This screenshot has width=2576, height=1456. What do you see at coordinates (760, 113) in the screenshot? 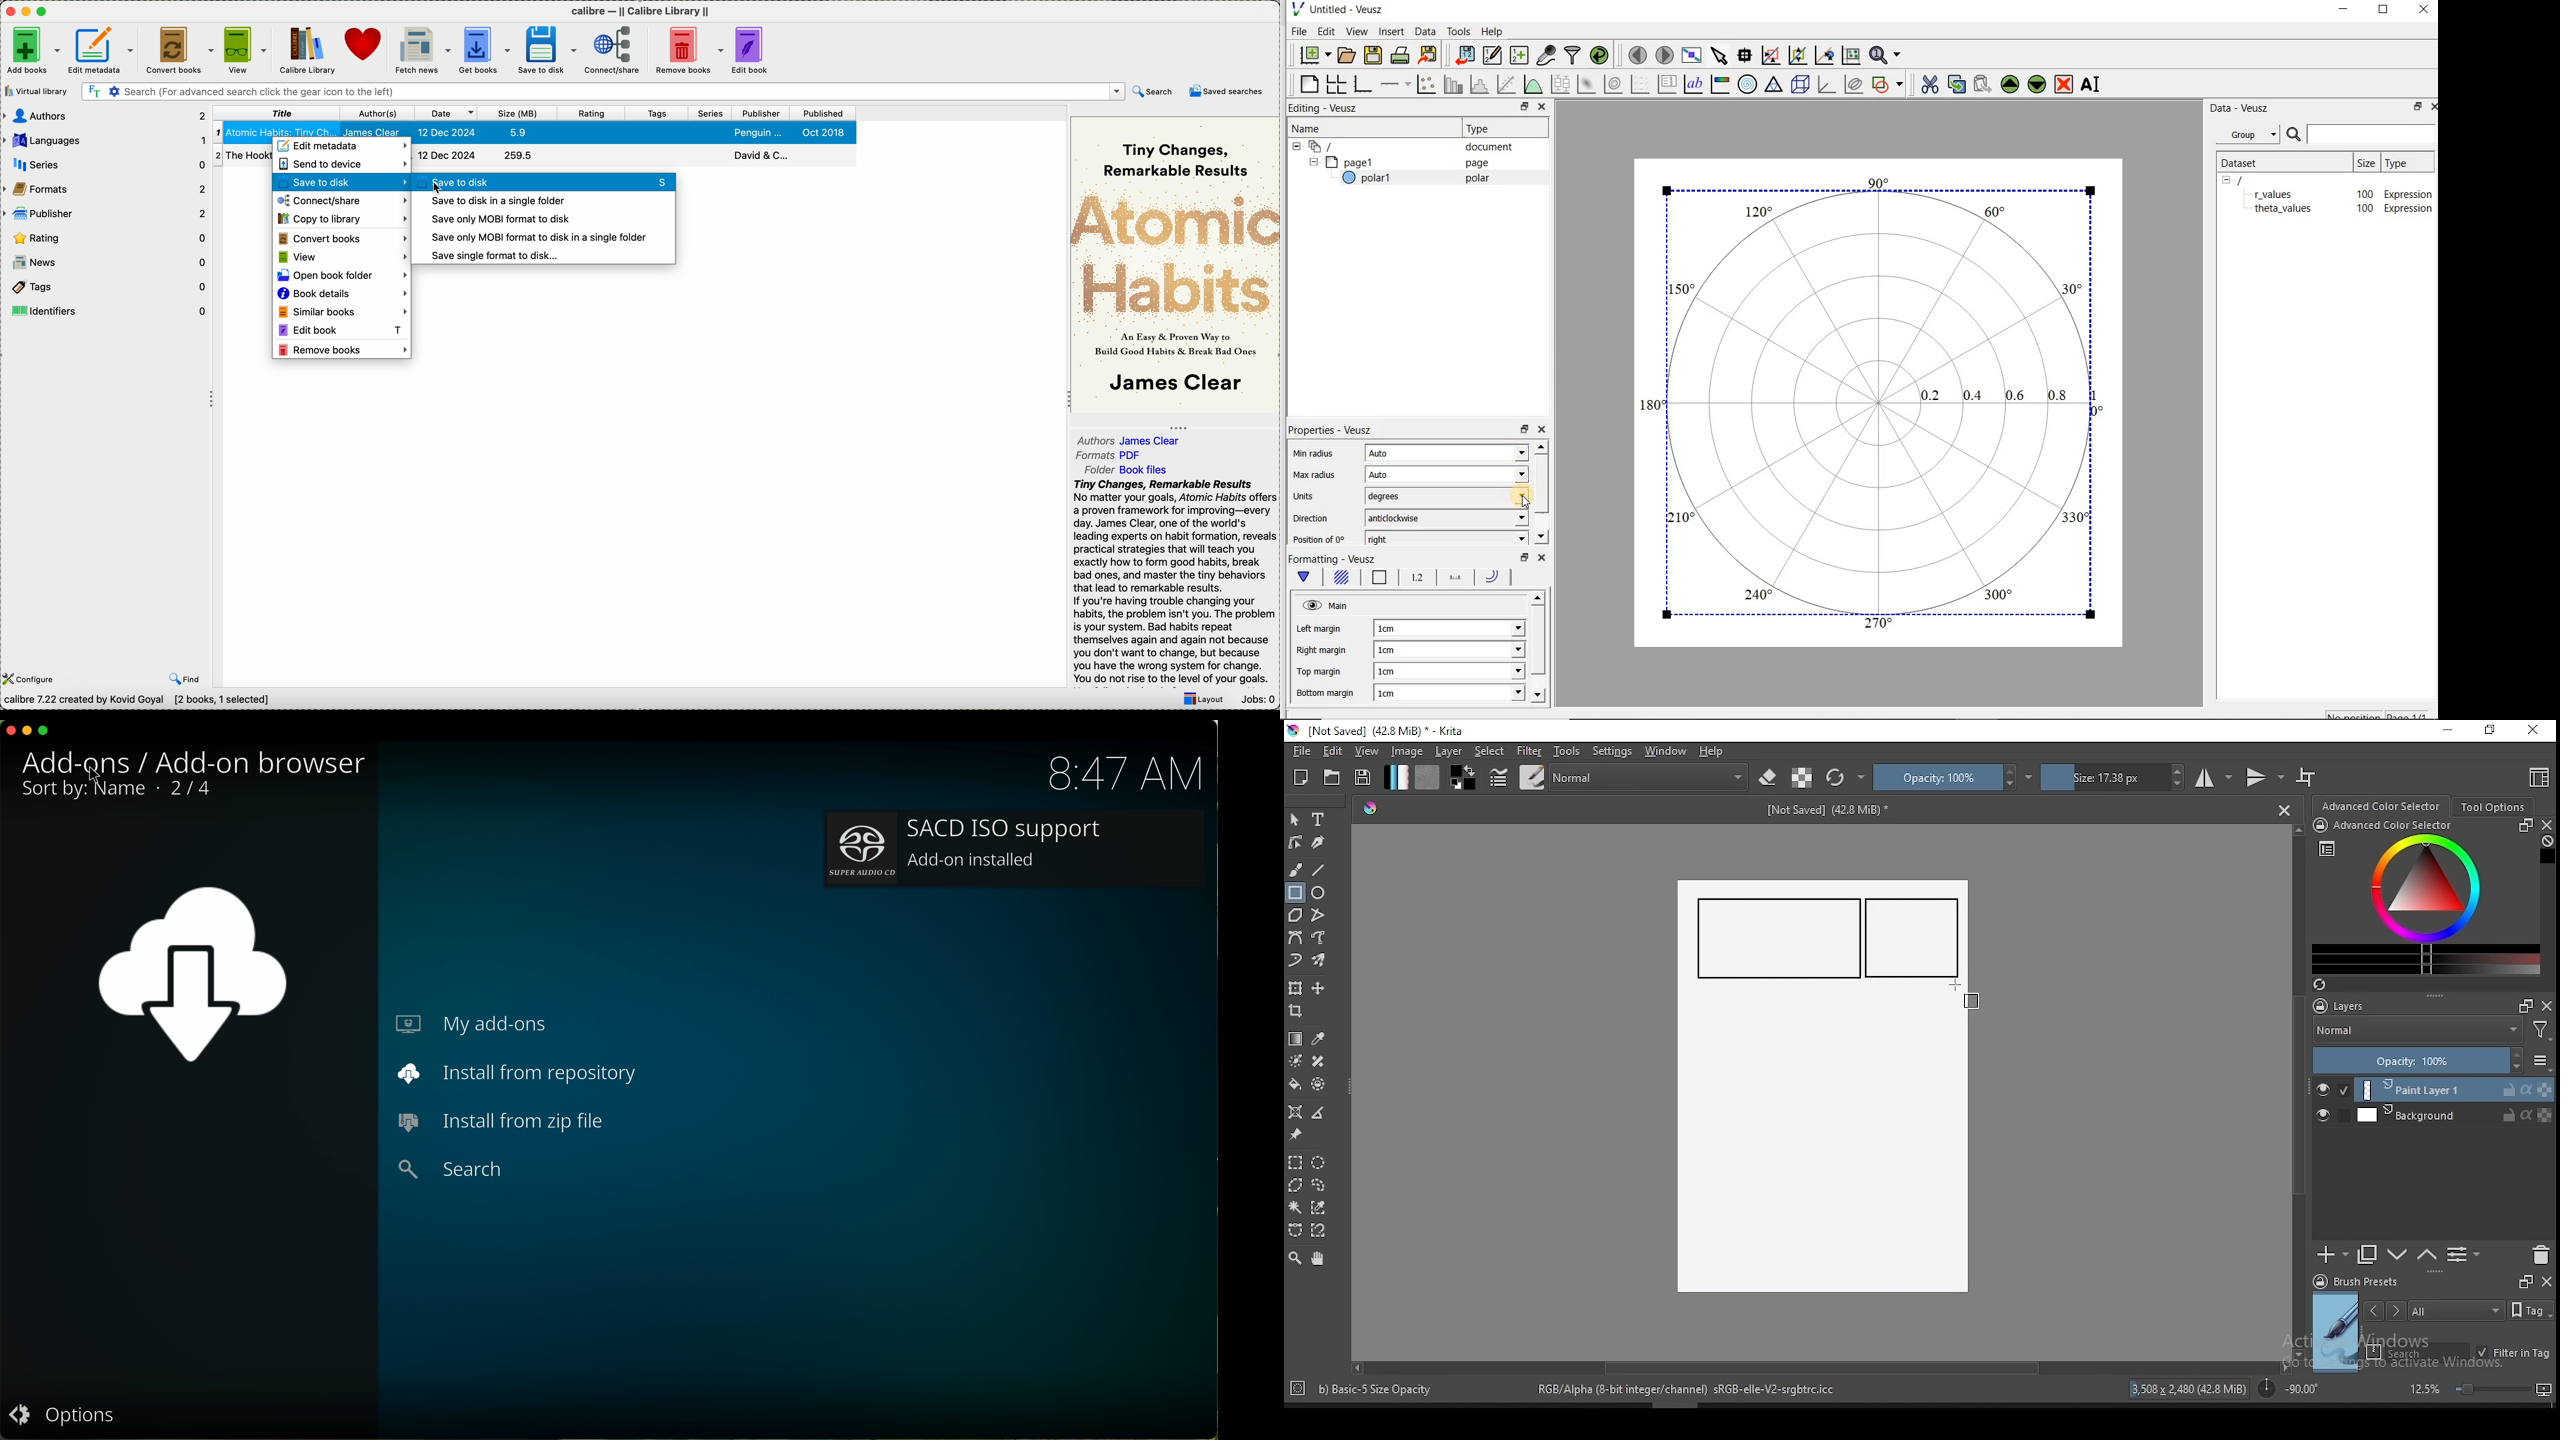
I see `publisher` at bounding box center [760, 113].